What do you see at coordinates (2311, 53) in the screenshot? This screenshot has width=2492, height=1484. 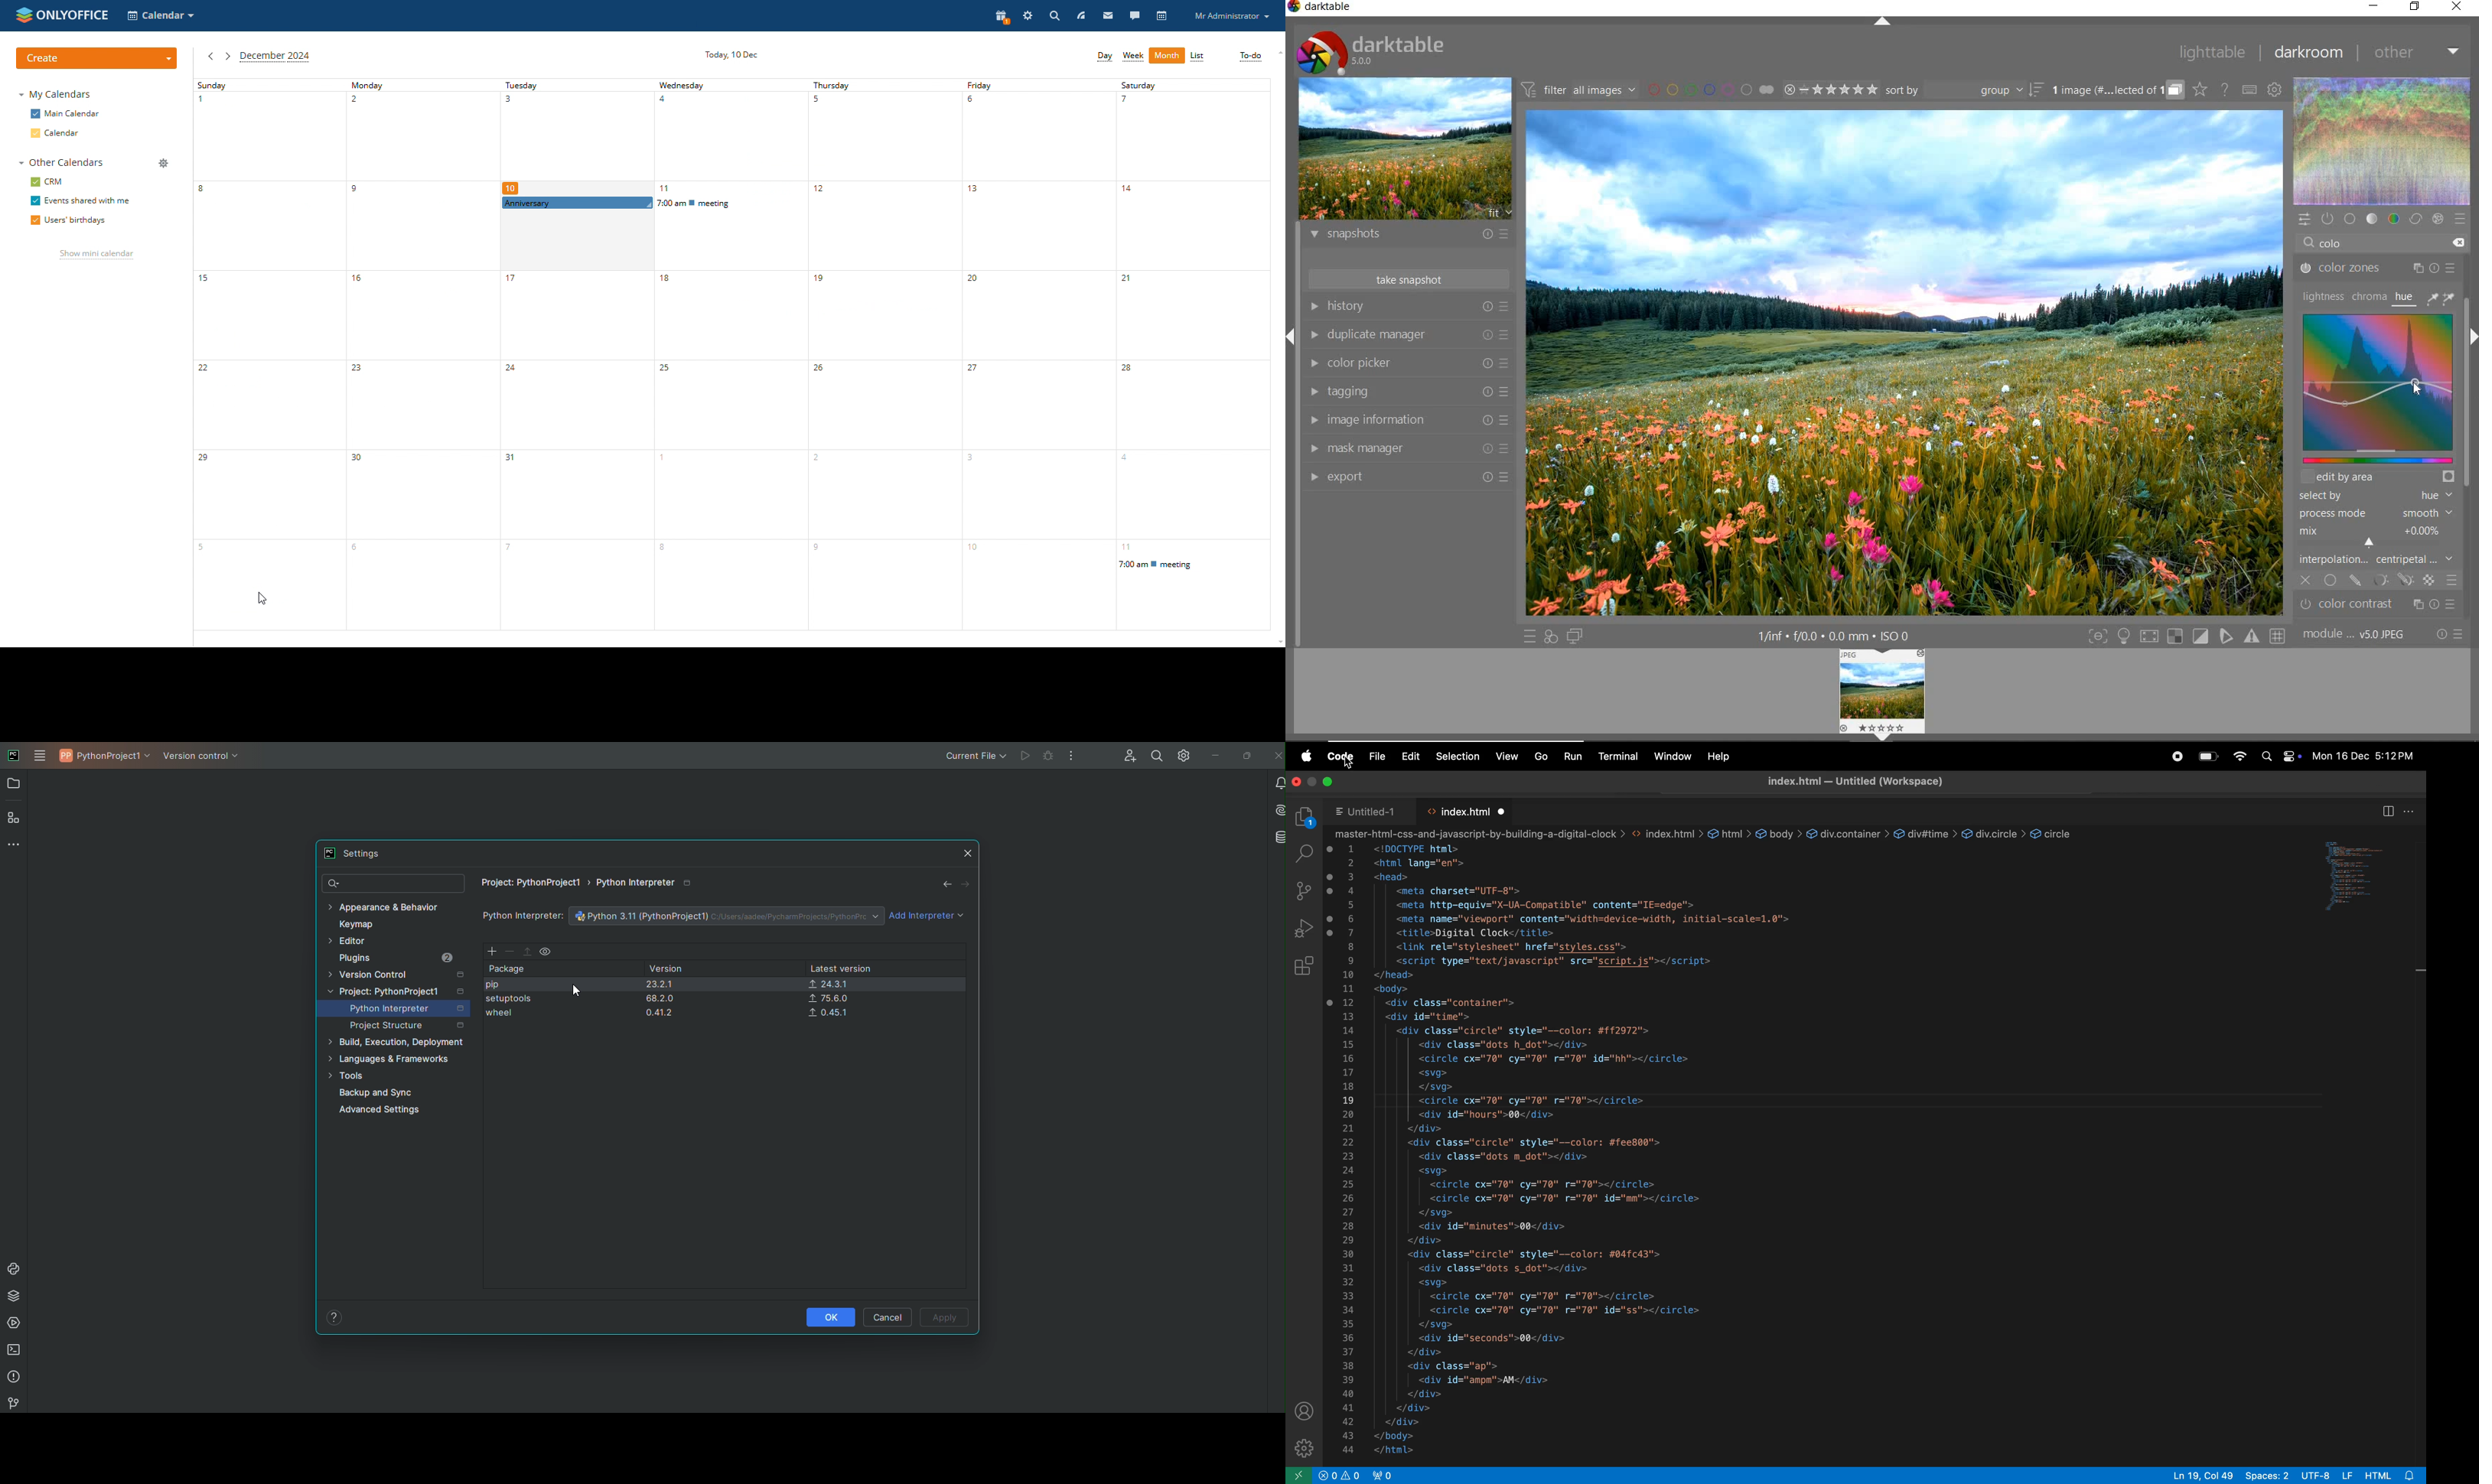 I see `darkroom` at bounding box center [2311, 53].